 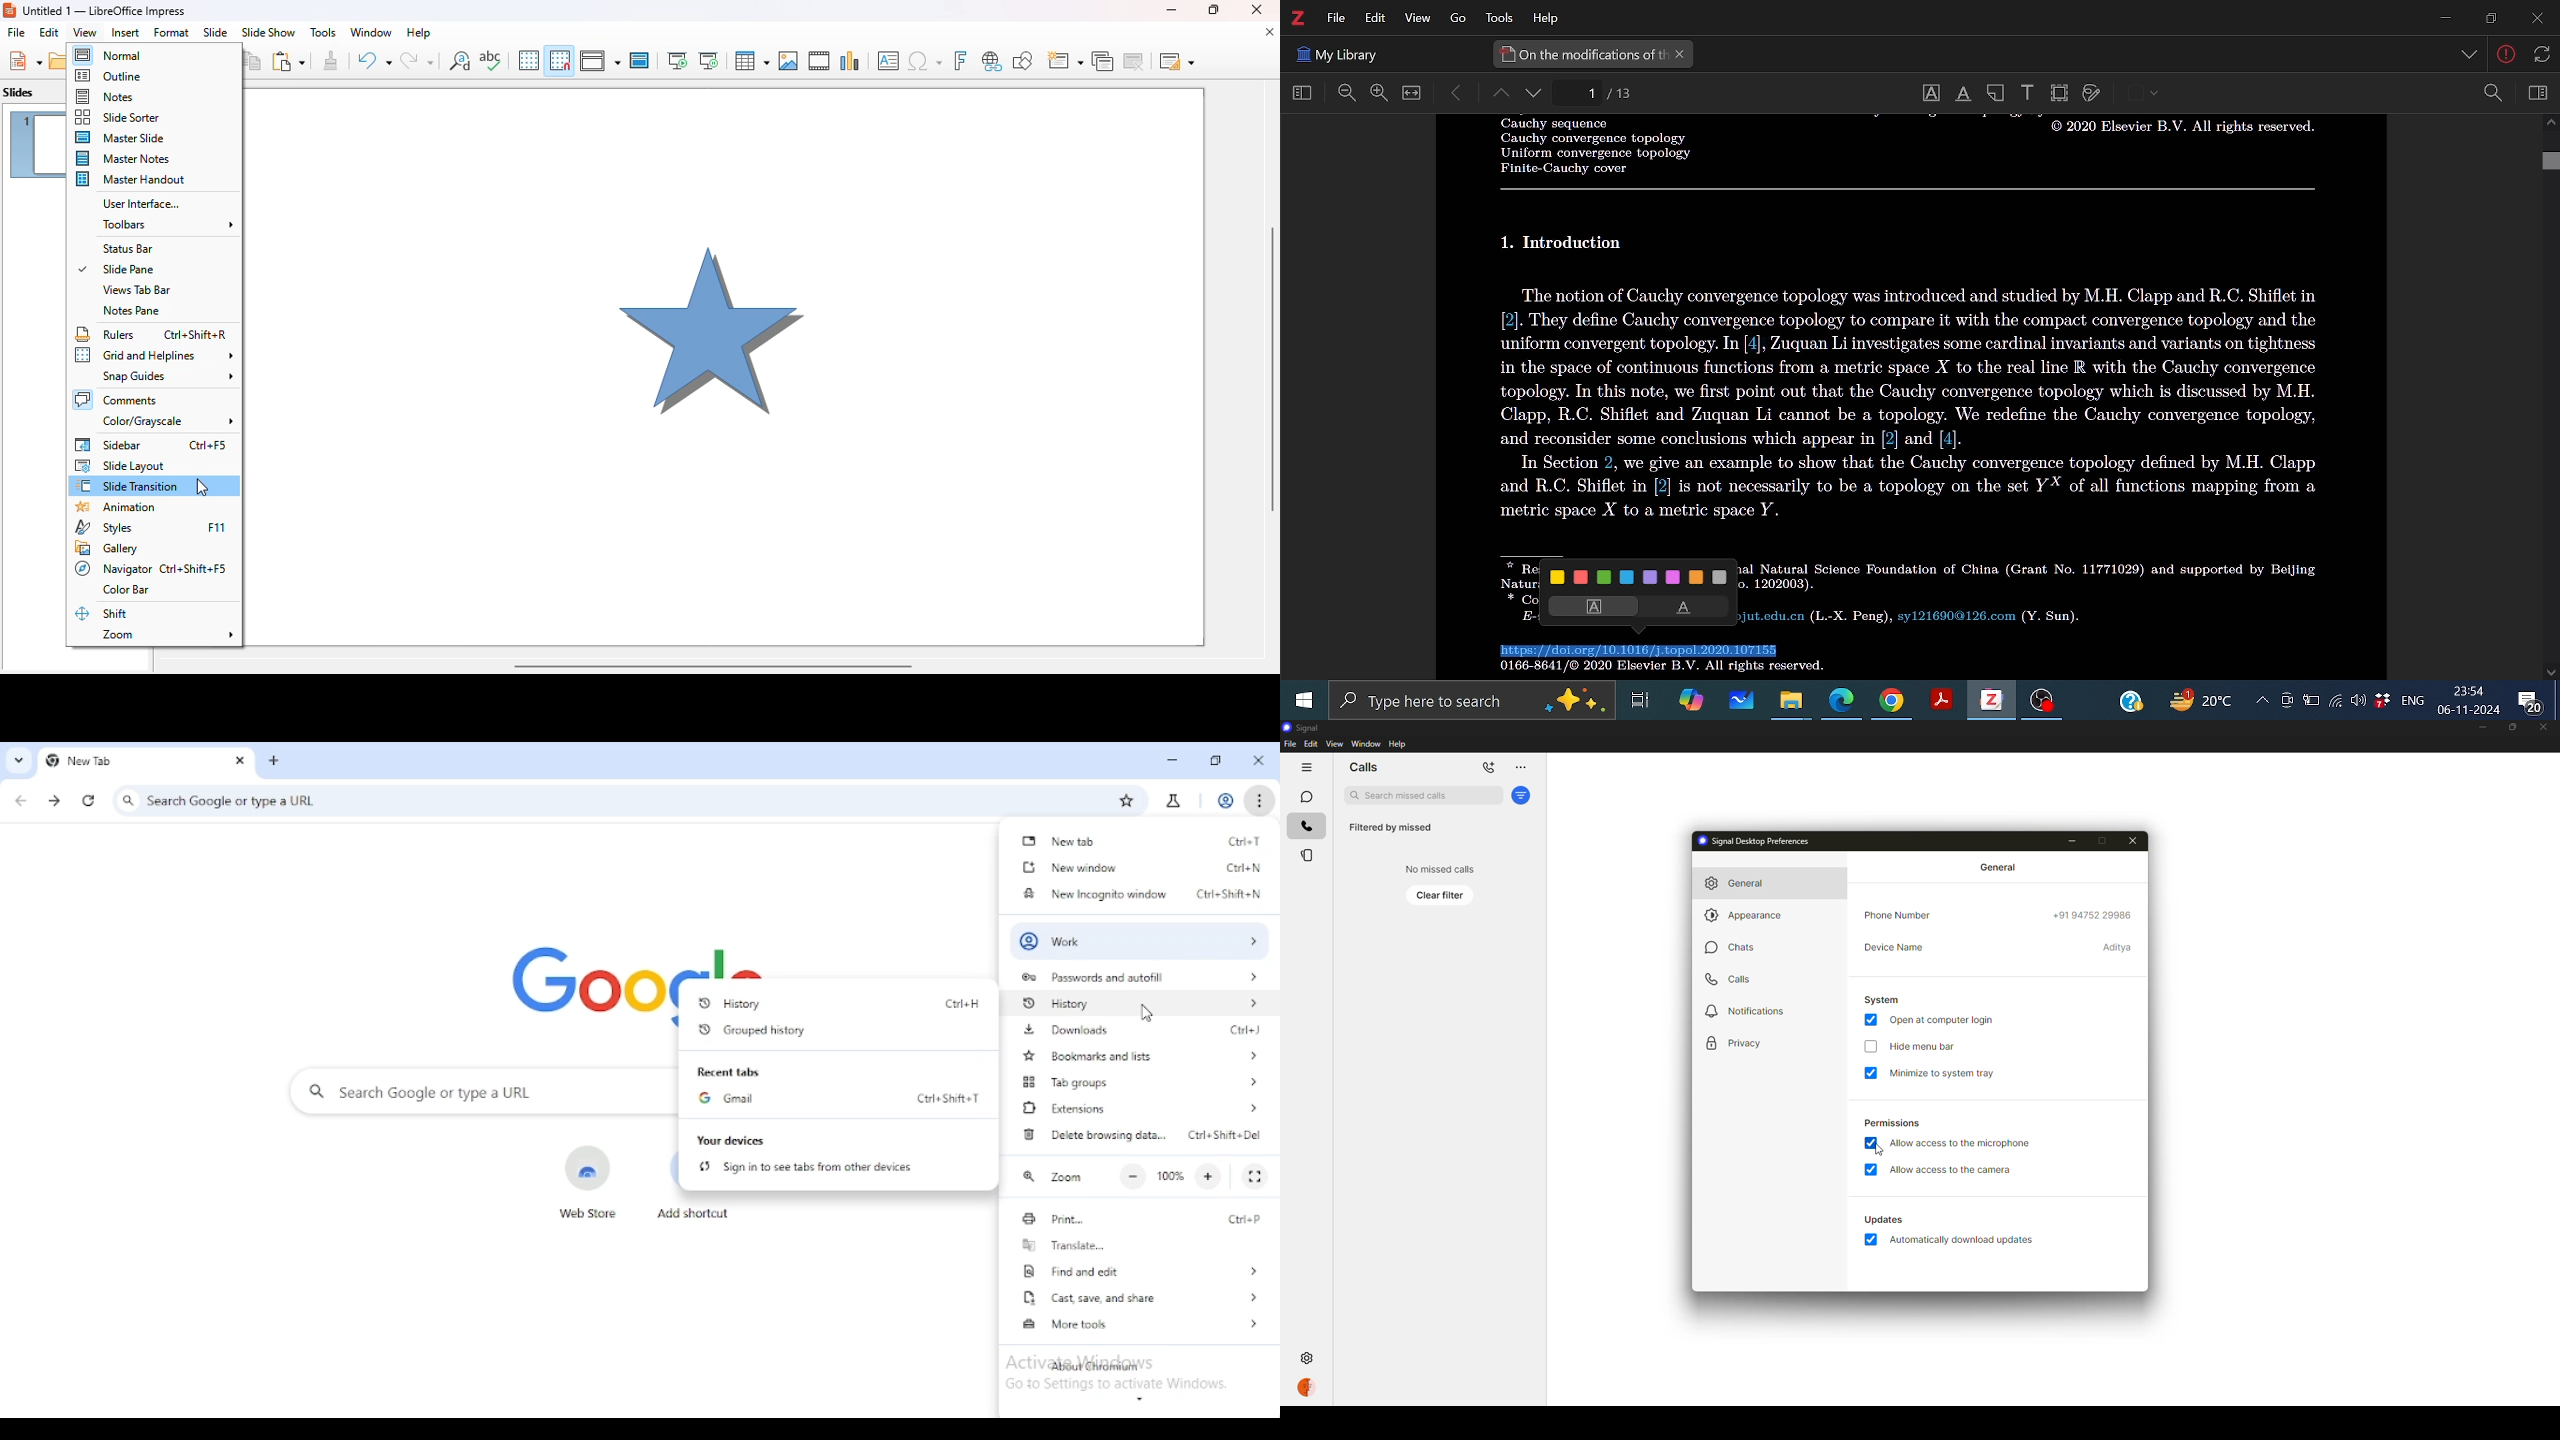 What do you see at coordinates (599, 60) in the screenshot?
I see `display views` at bounding box center [599, 60].